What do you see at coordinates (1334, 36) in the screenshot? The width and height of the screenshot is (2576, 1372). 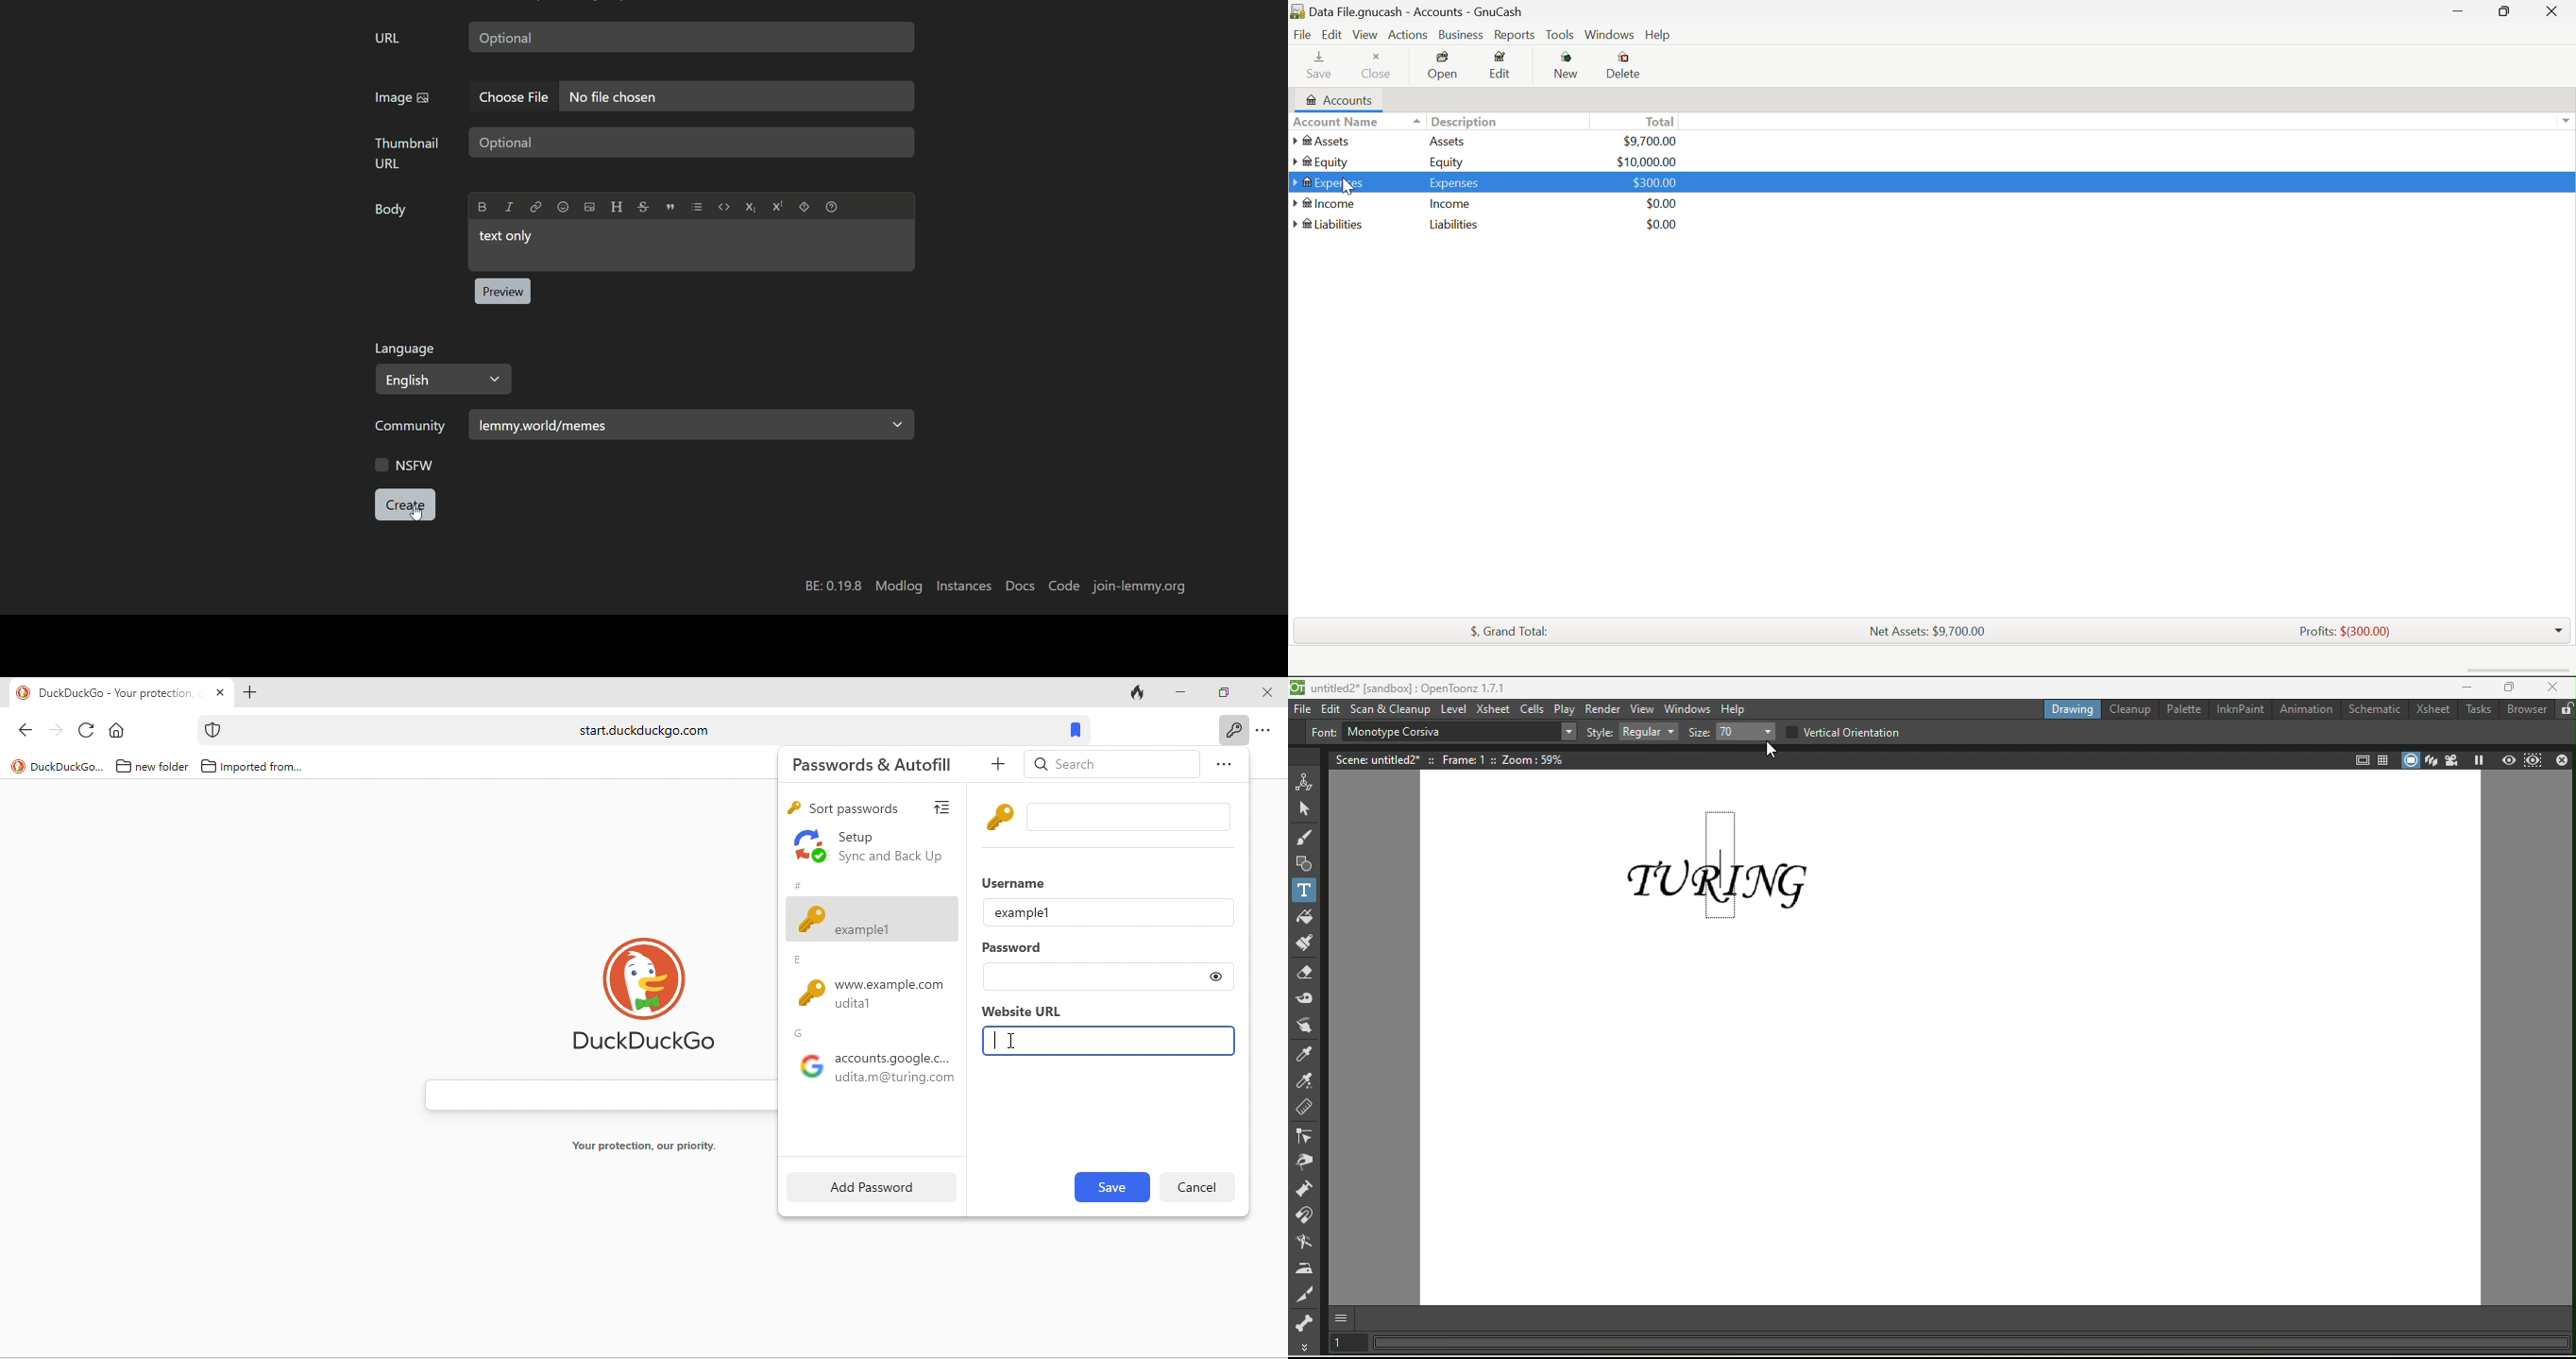 I see `Edit` at bounding box center [1334, 36].